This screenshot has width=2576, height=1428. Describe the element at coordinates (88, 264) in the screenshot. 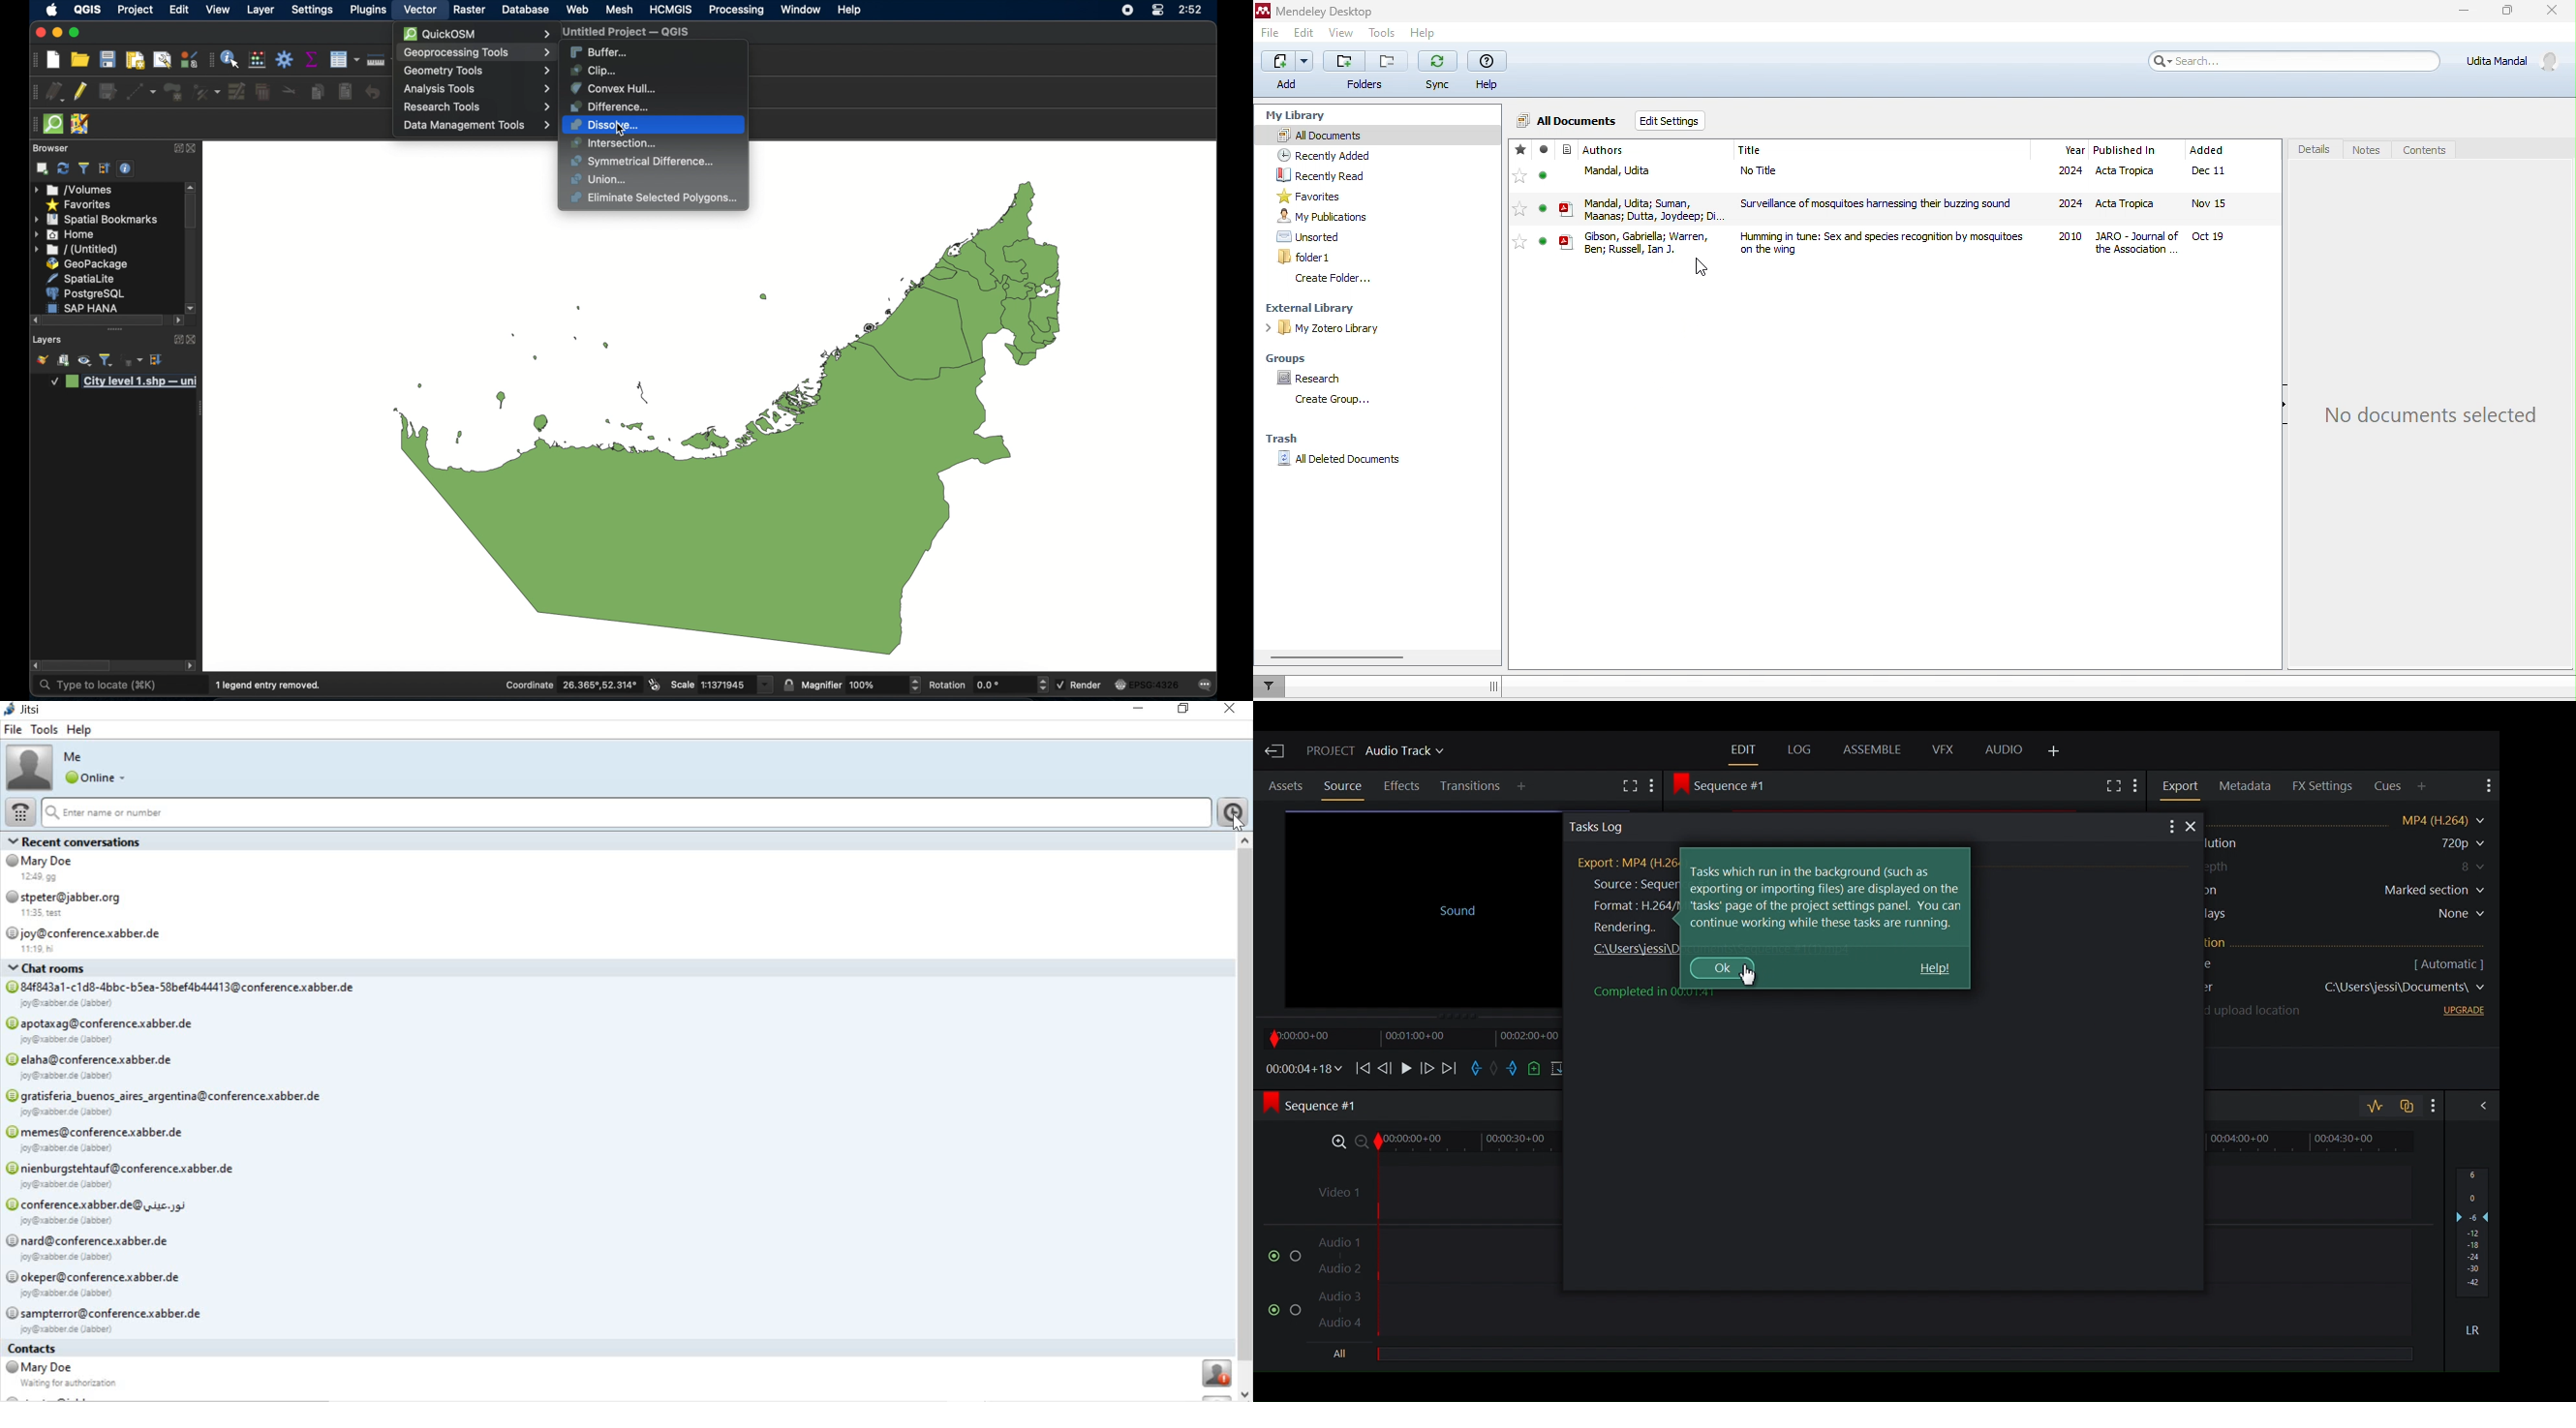

I see `geopackage` at that location.